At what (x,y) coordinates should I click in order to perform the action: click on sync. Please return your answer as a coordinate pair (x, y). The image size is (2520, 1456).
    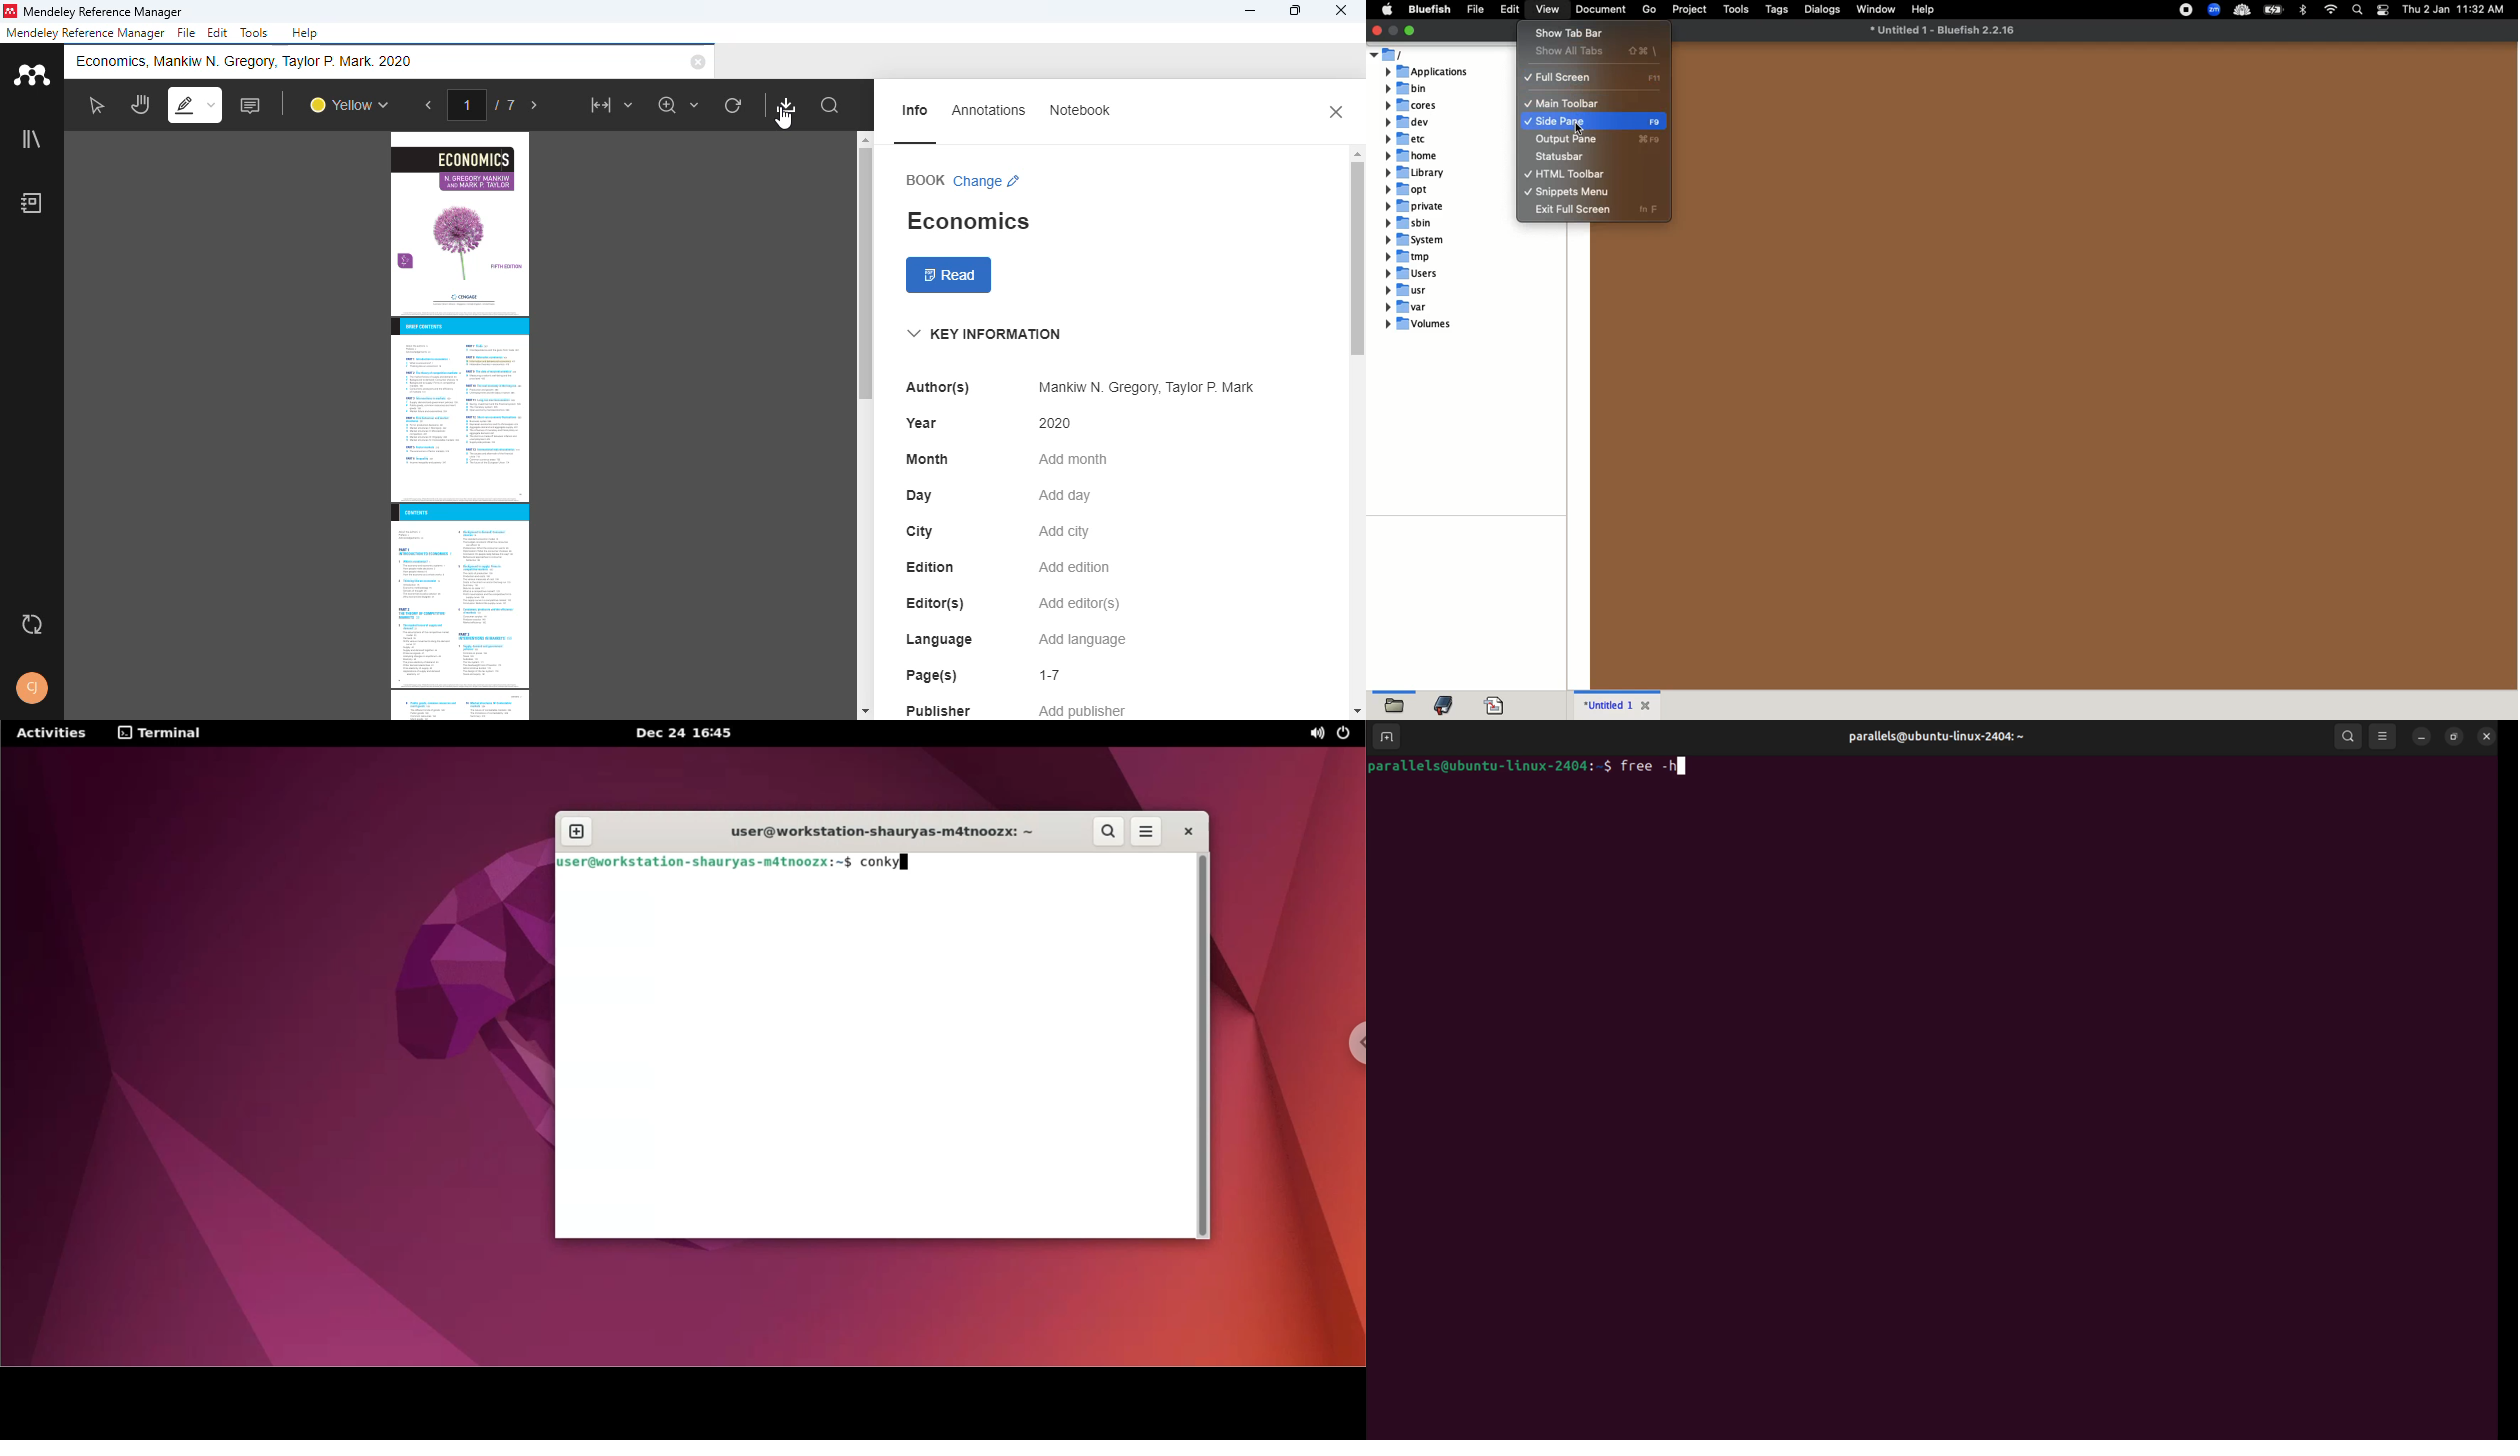
    Looking at the image, I should click on (32, 626).